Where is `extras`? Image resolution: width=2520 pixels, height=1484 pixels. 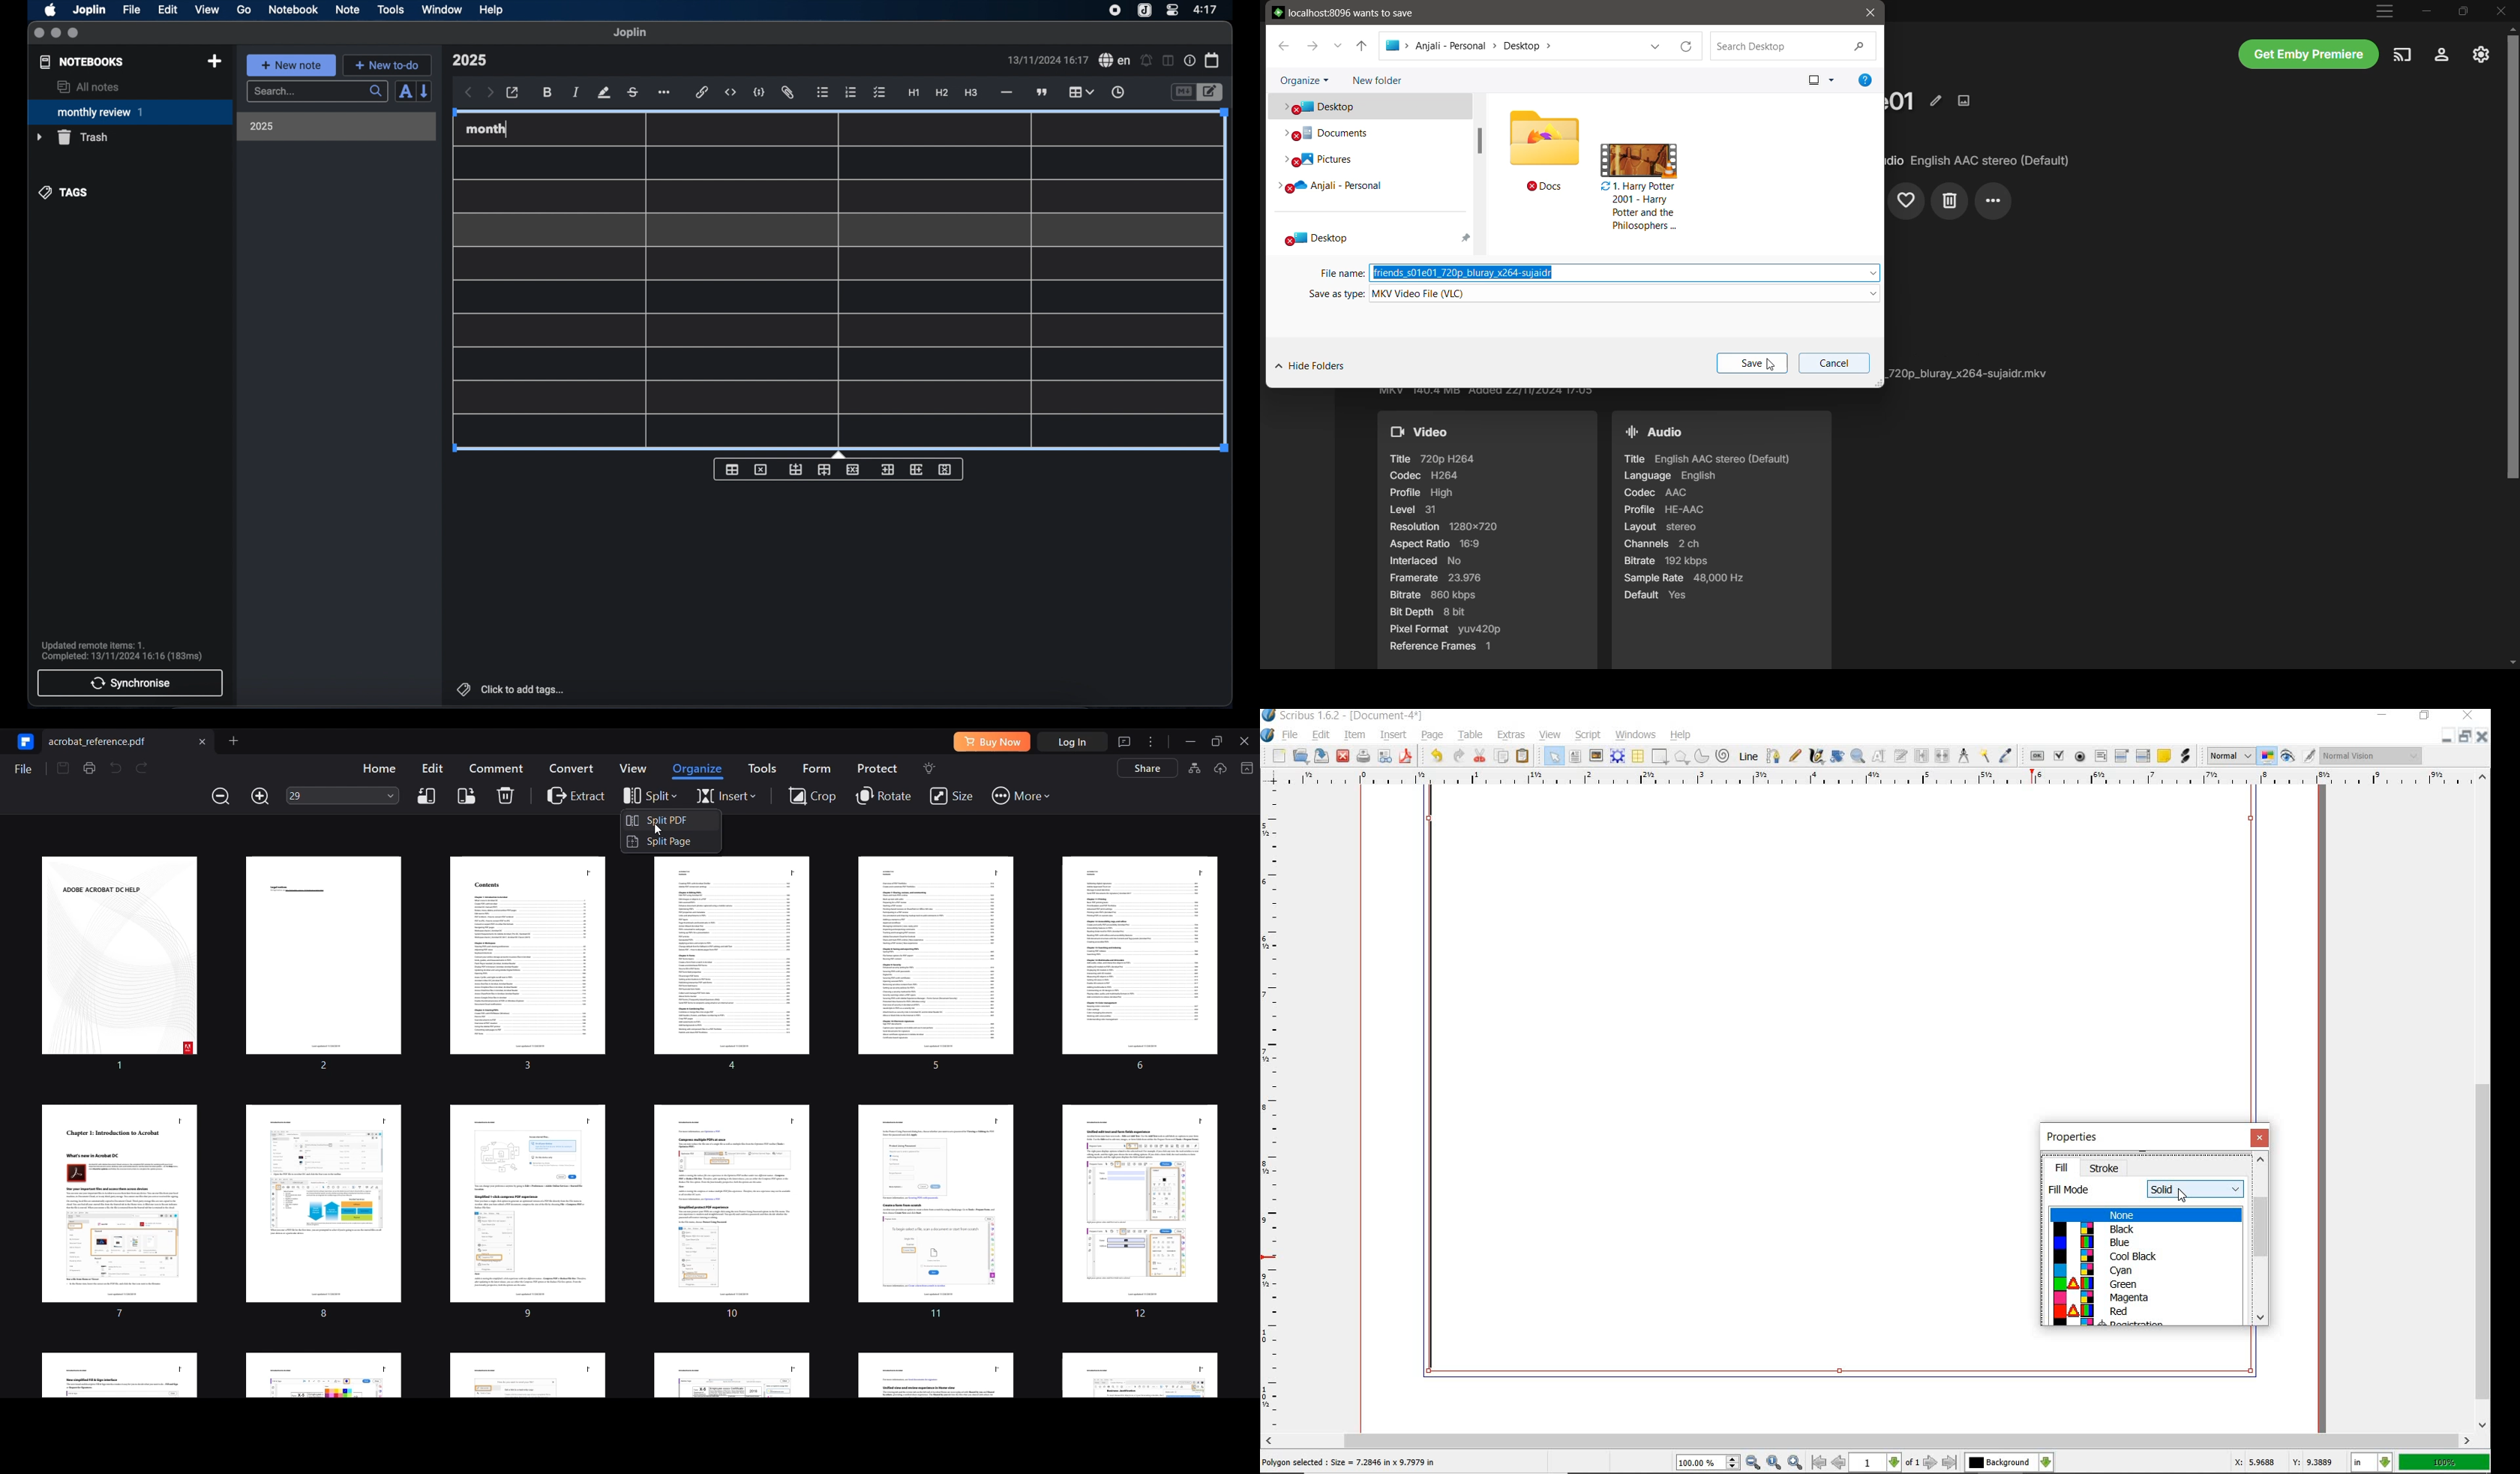
extras is located at coordinates (1510, 735).